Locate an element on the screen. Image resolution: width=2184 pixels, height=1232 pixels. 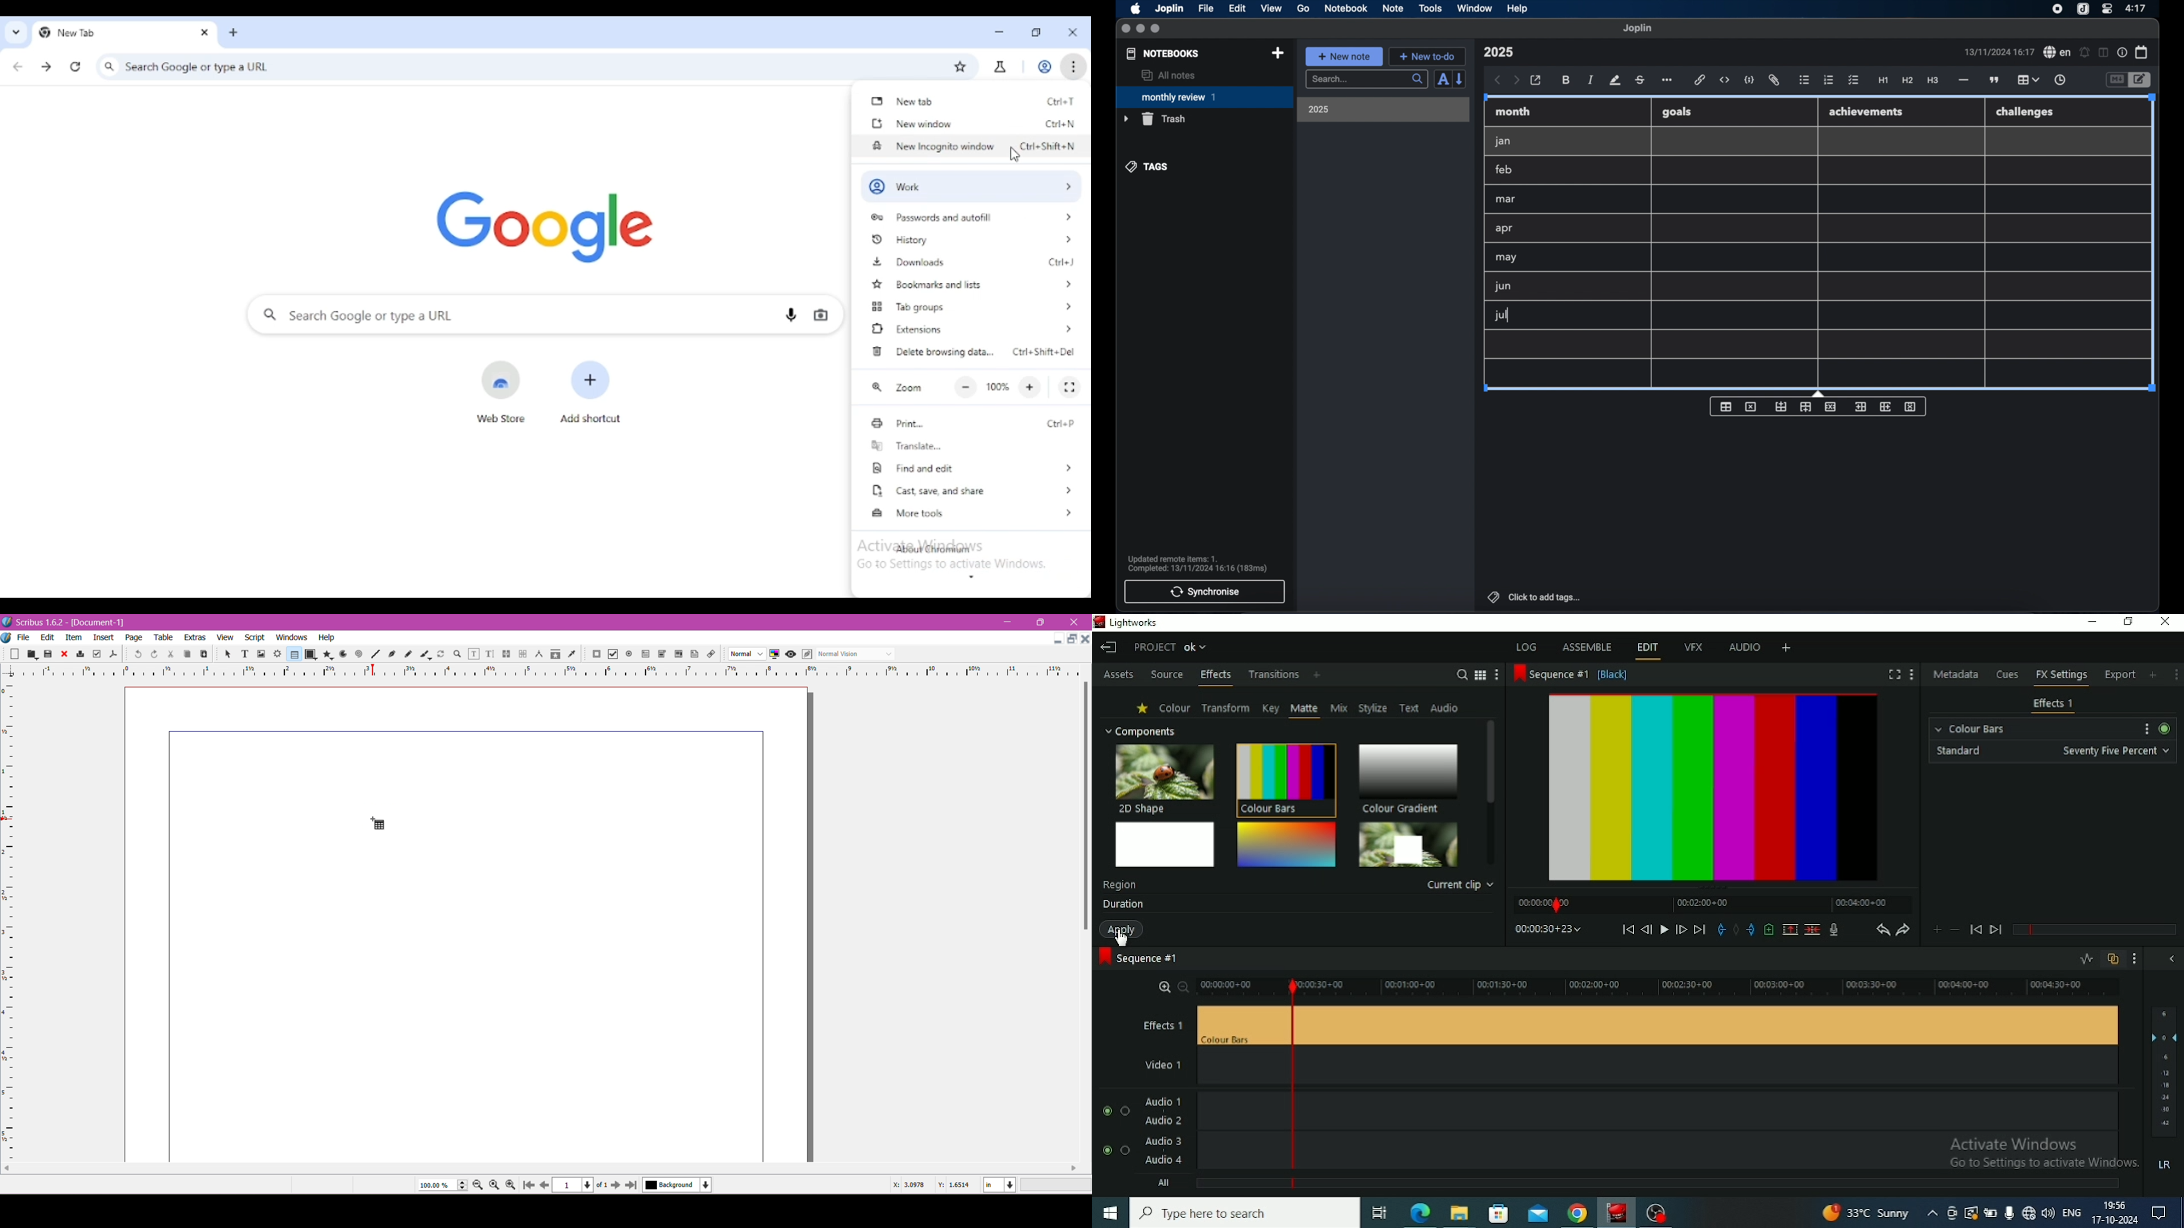
X: 3.0978 in is located at coordinates (403, 837).